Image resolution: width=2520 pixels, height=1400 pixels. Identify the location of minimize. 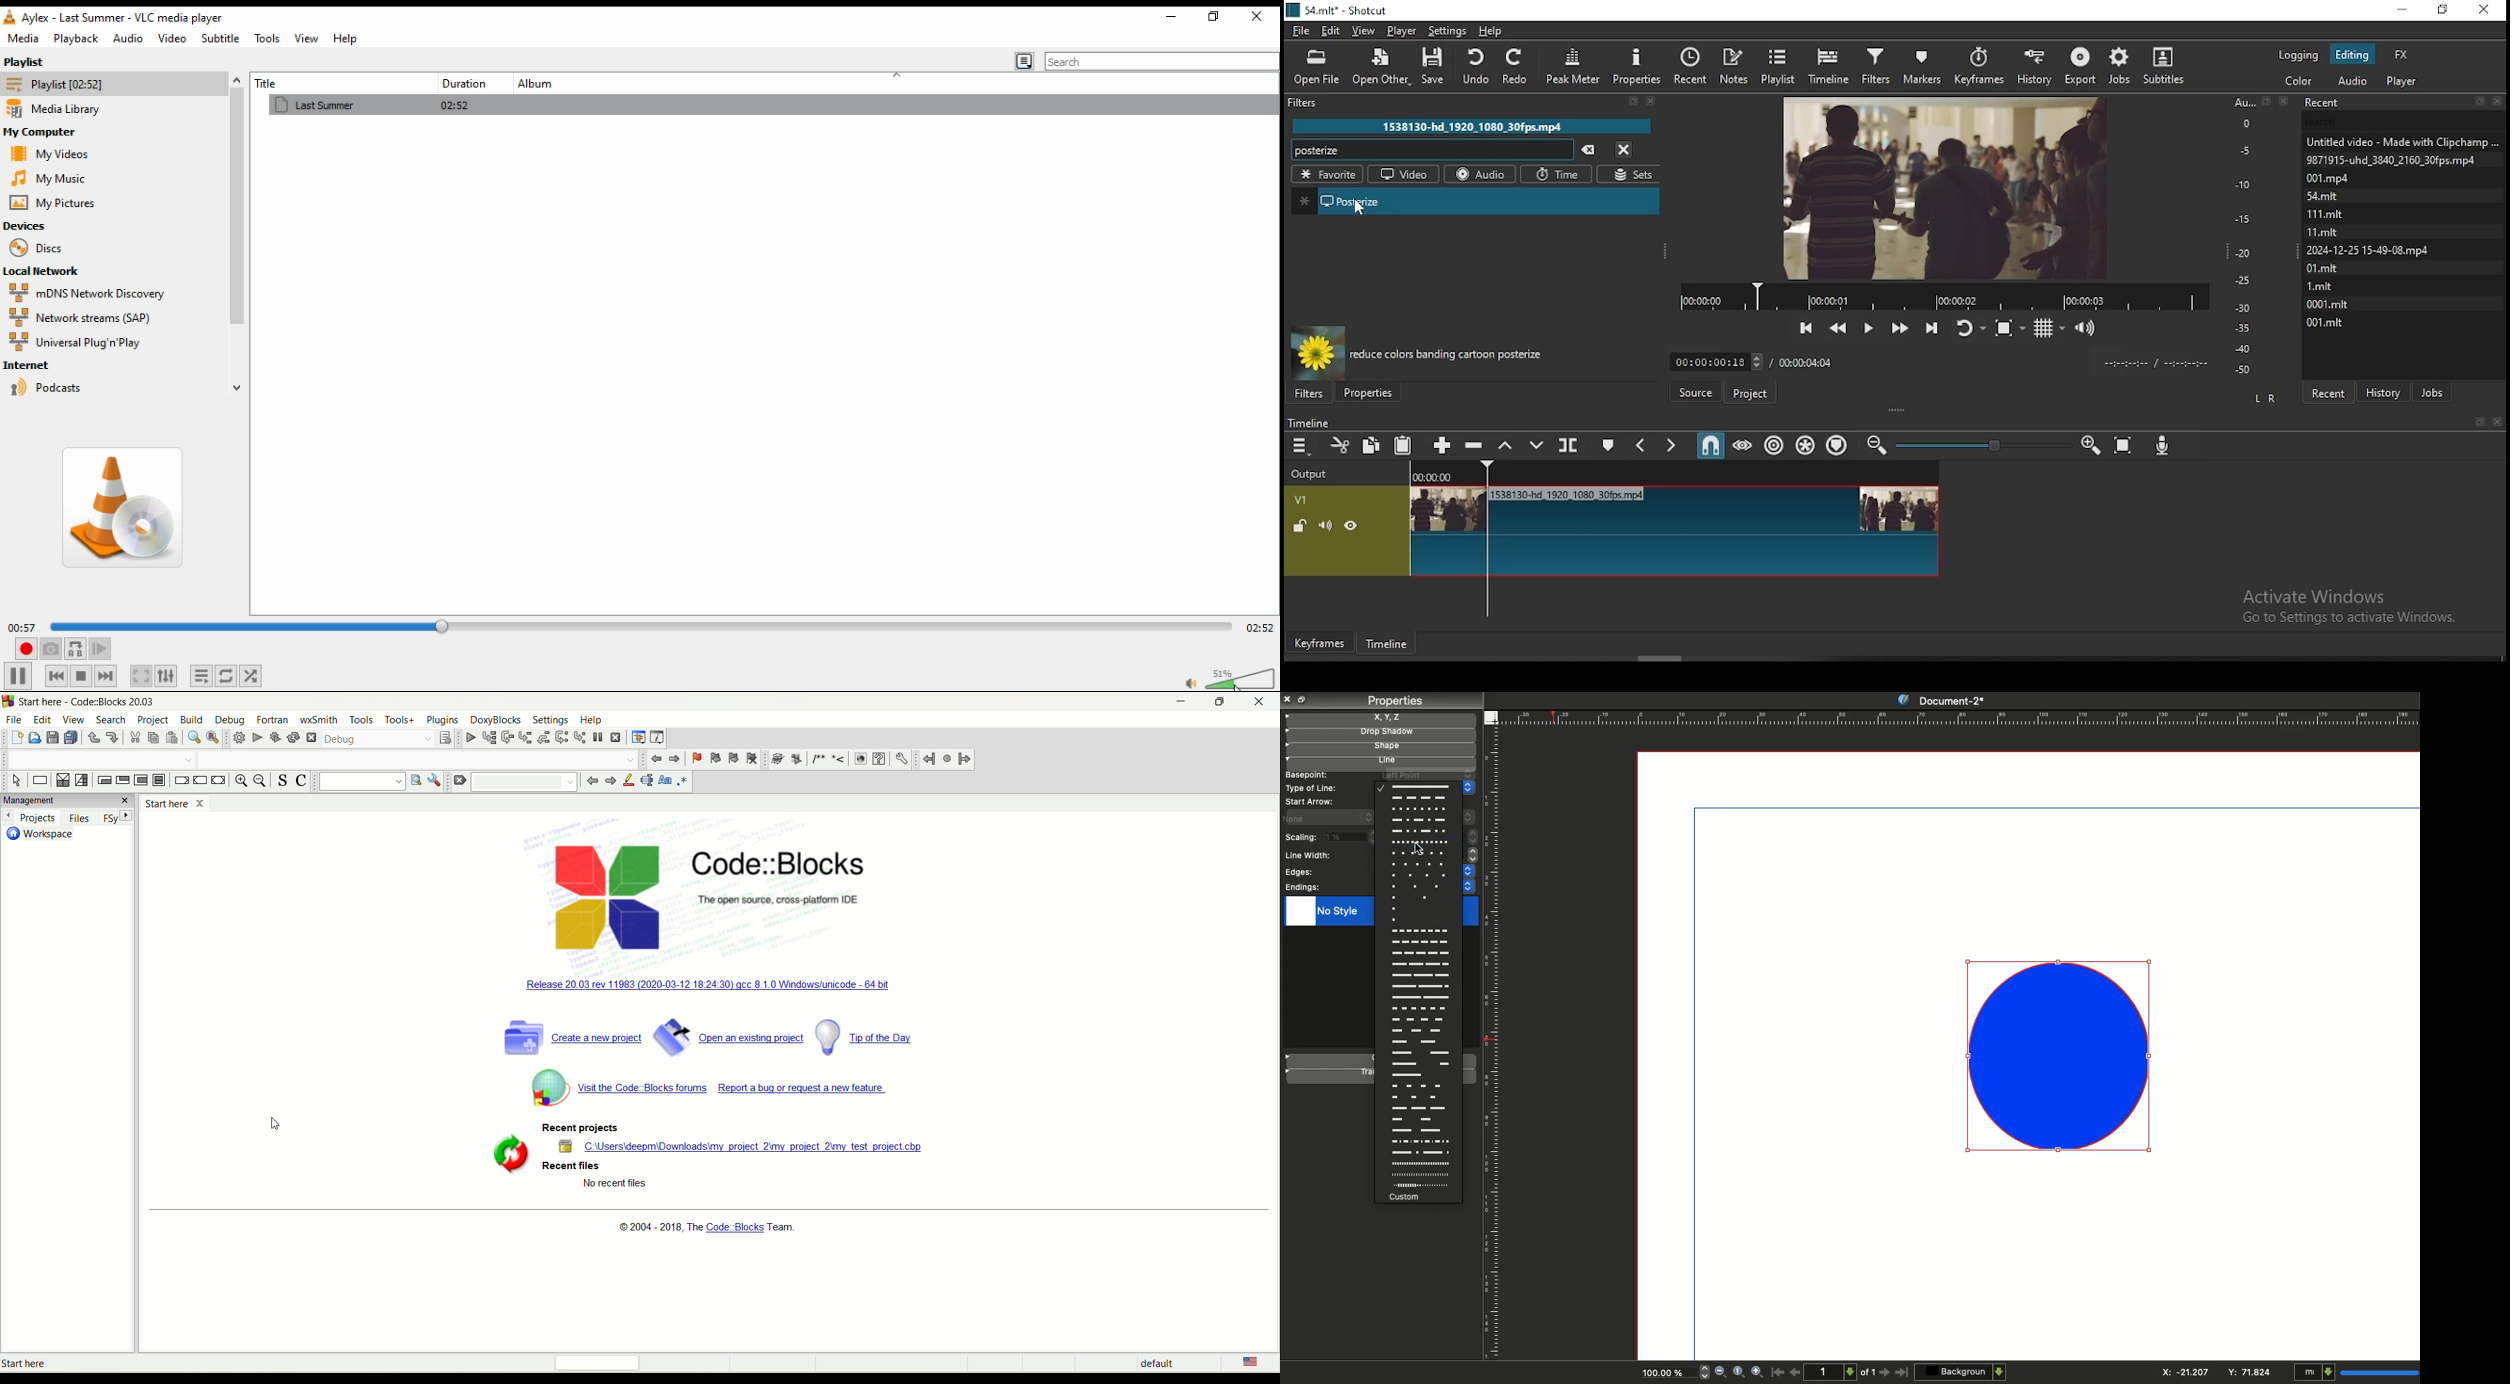
(2402, 11).